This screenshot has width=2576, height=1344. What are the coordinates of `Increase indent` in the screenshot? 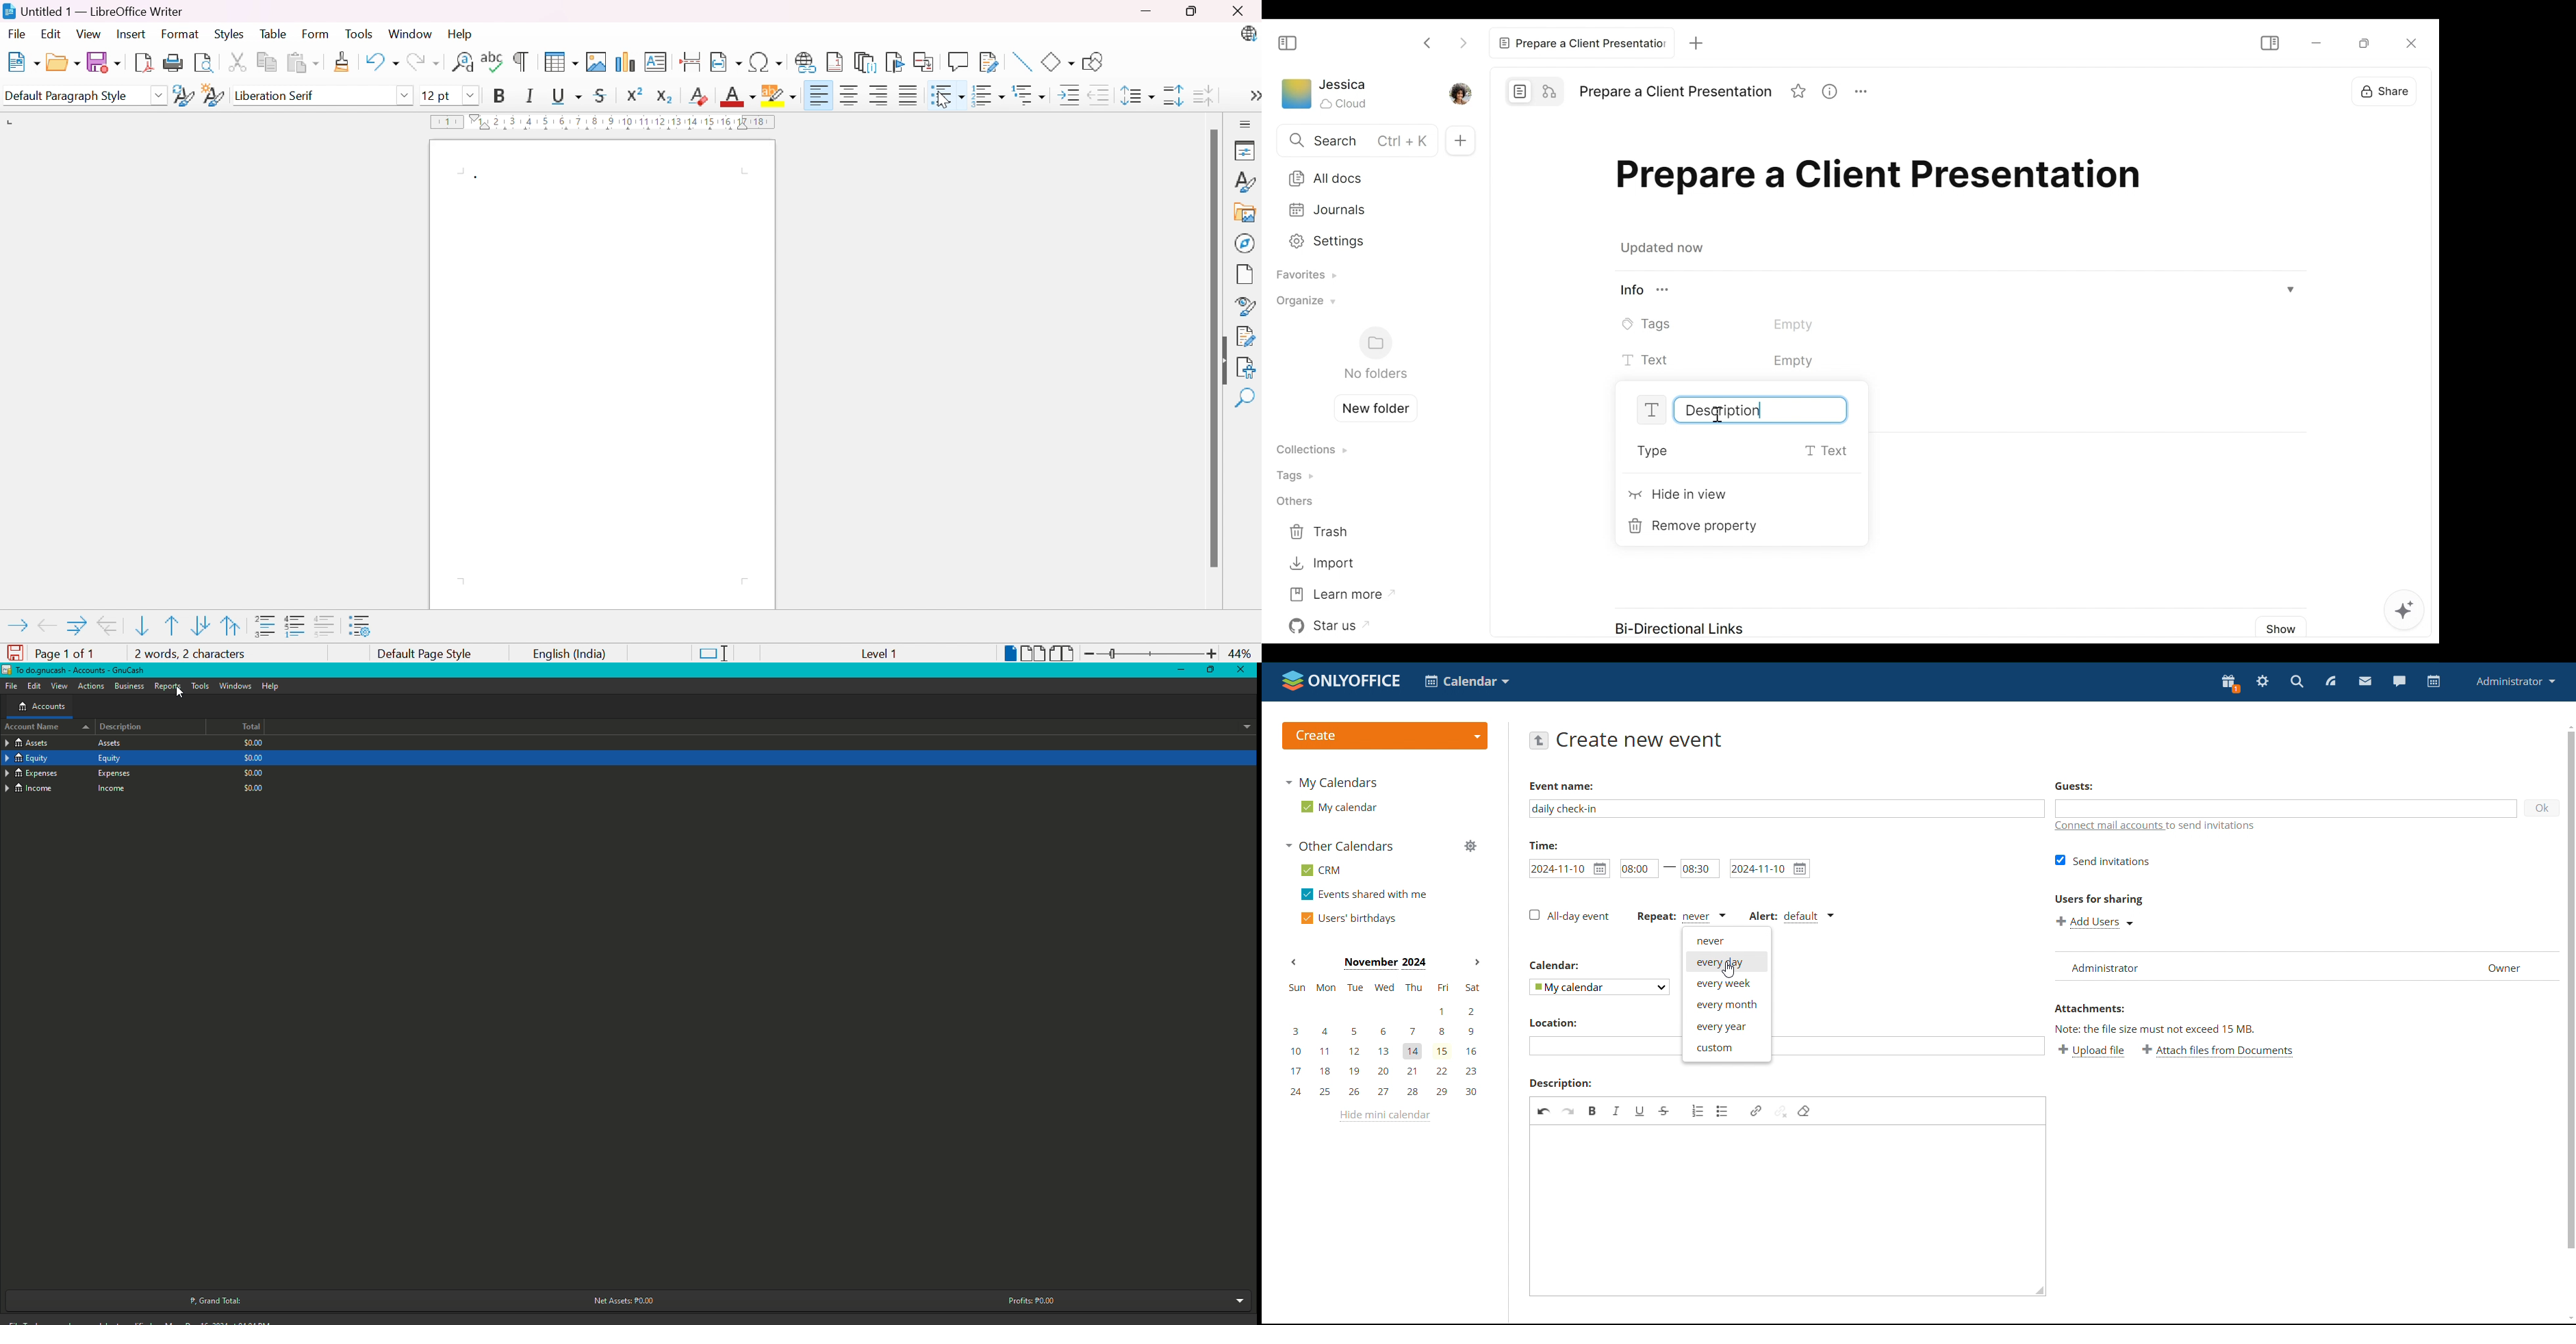 It's located at (1072, 94).